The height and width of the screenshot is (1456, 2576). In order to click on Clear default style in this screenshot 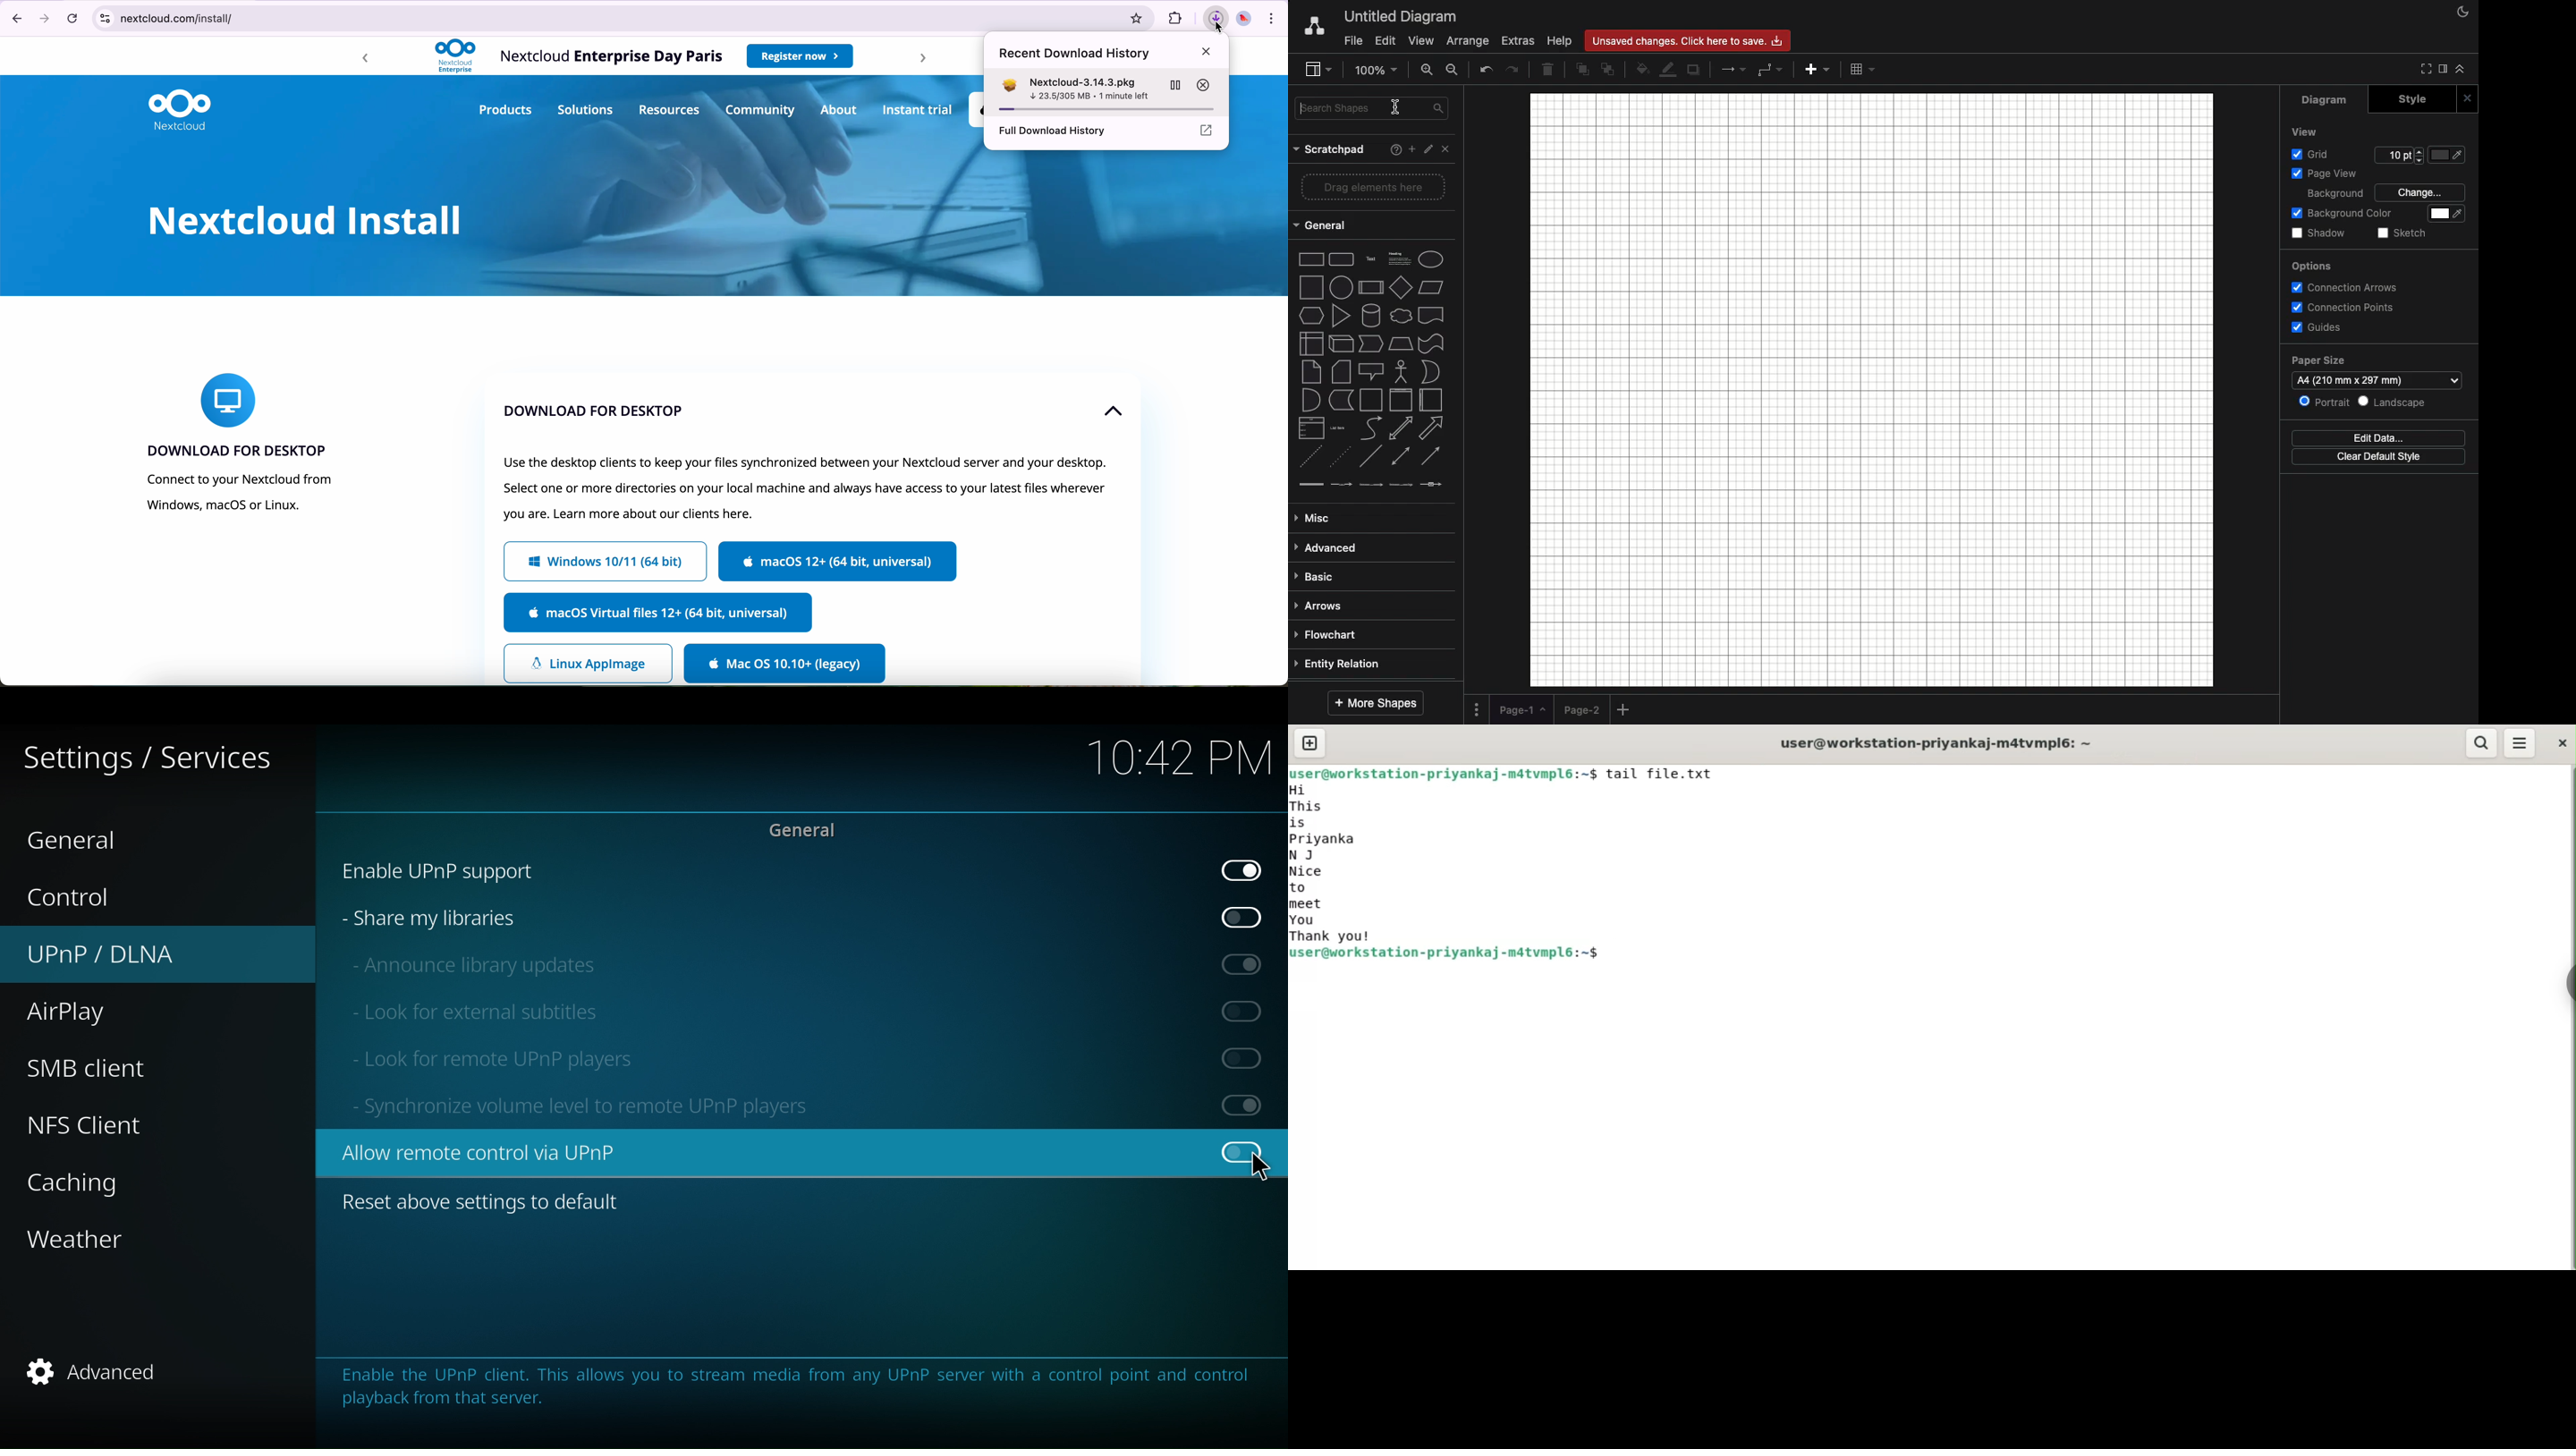, I will do `click(2362, 458)`.